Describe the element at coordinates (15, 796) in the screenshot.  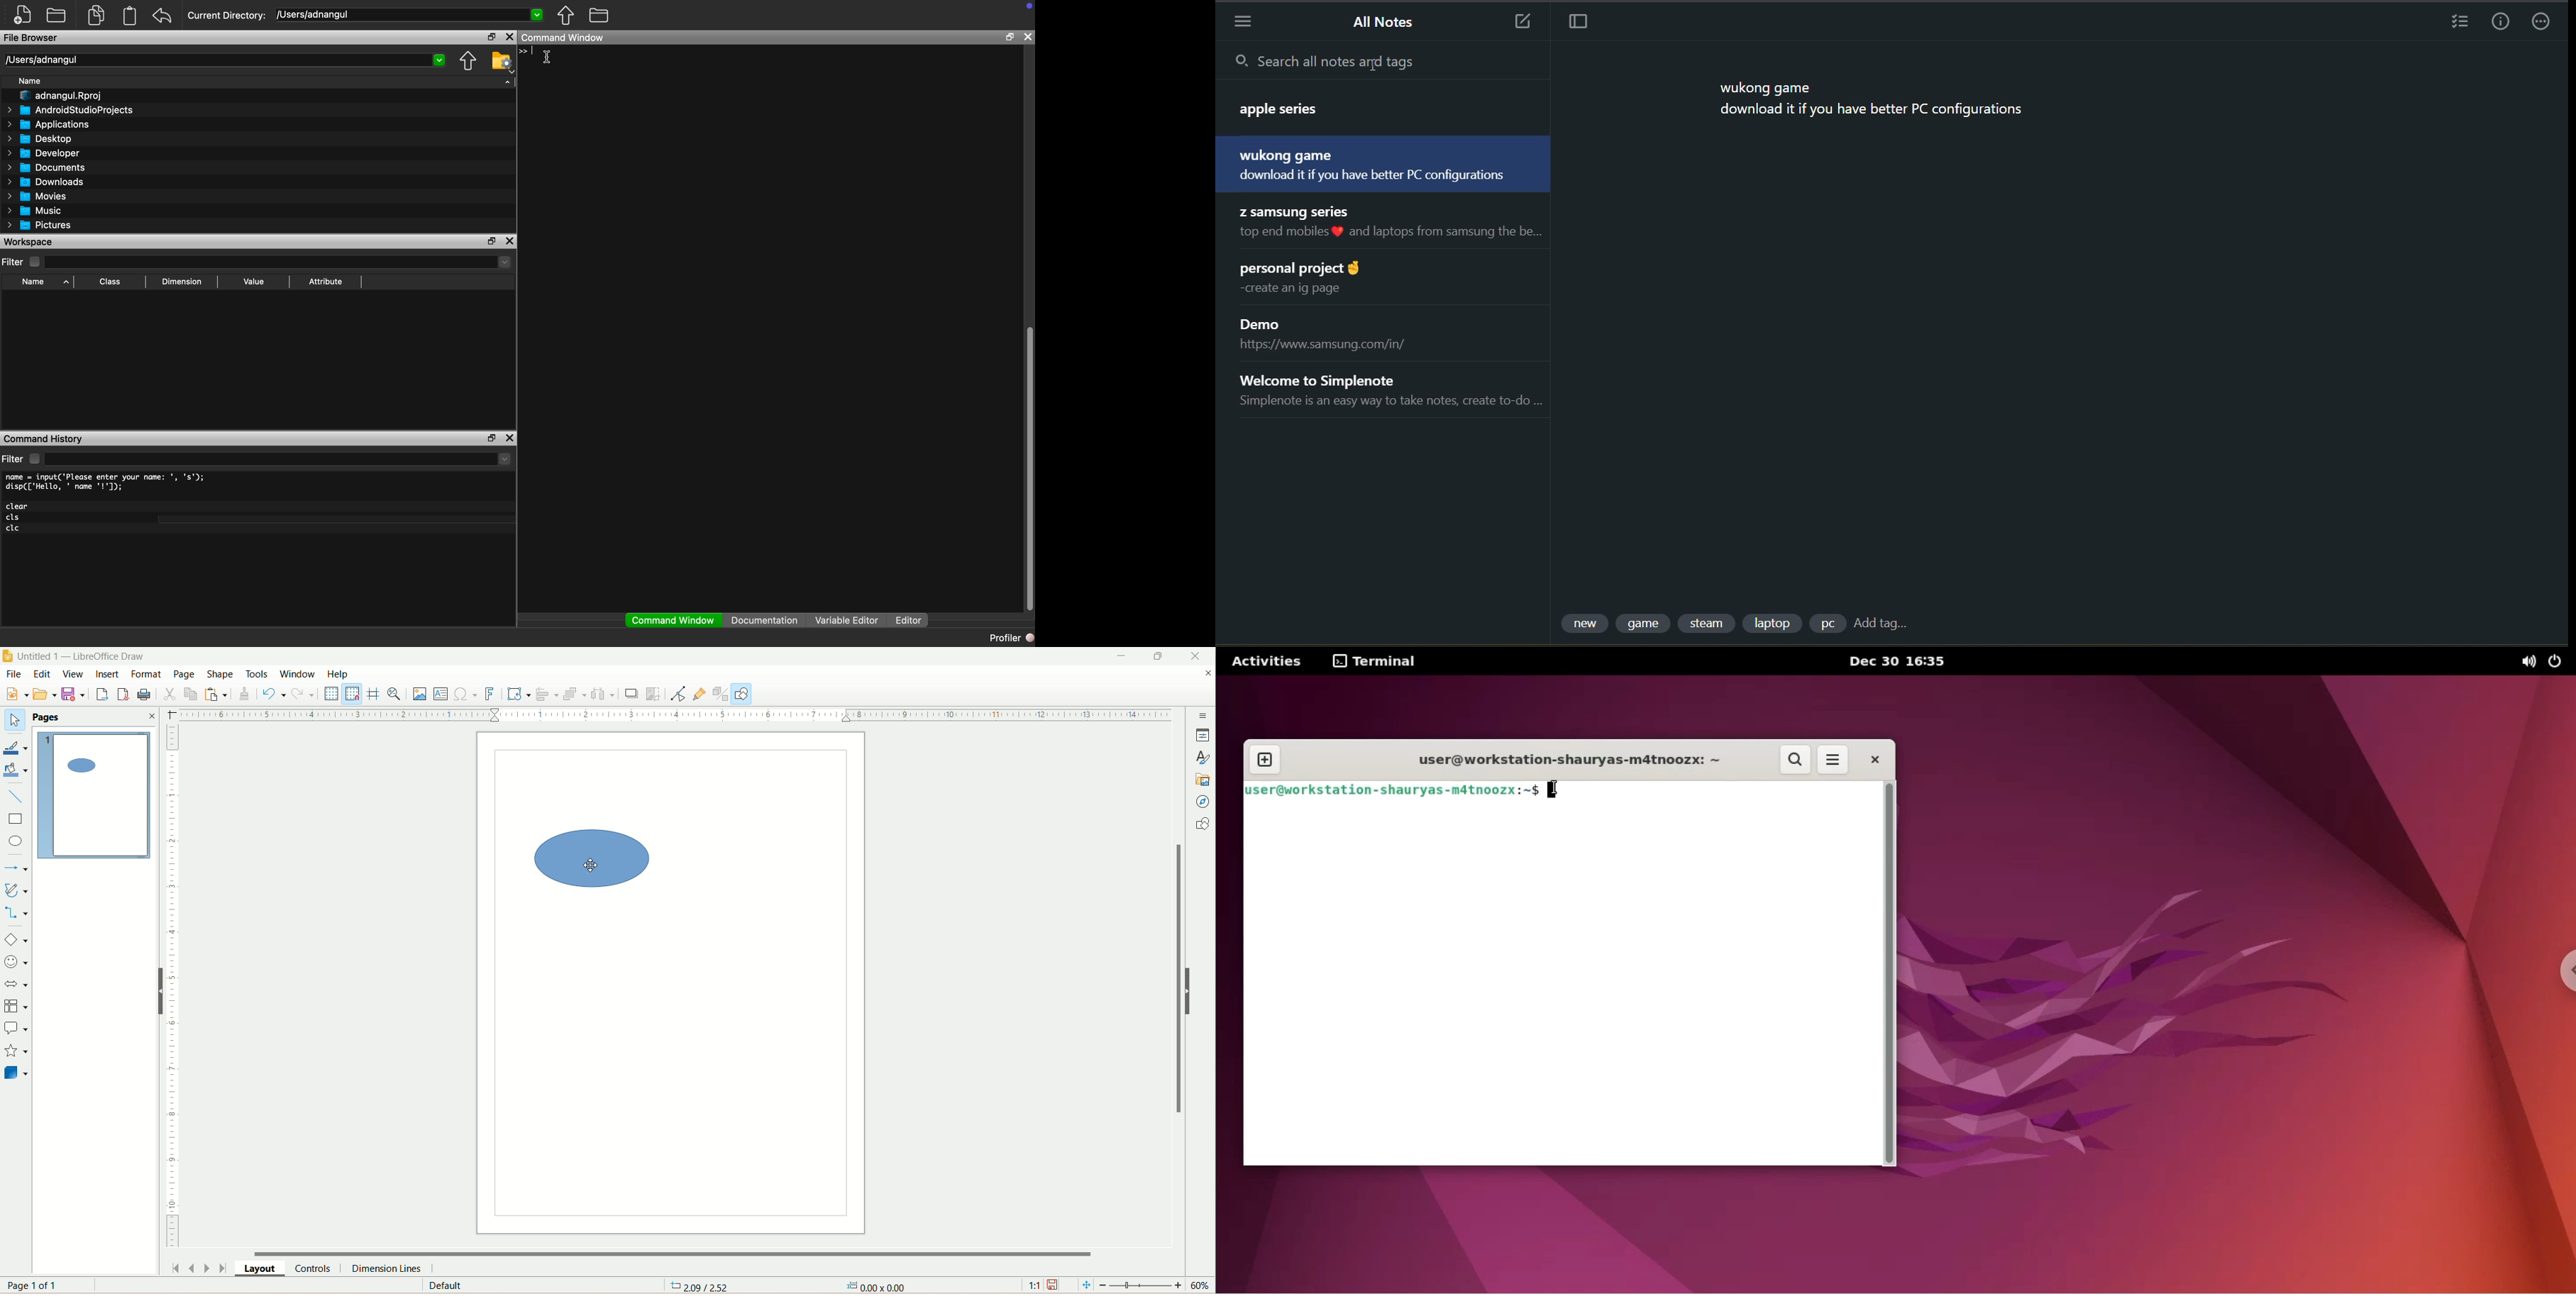
I see `insert line` at that location.